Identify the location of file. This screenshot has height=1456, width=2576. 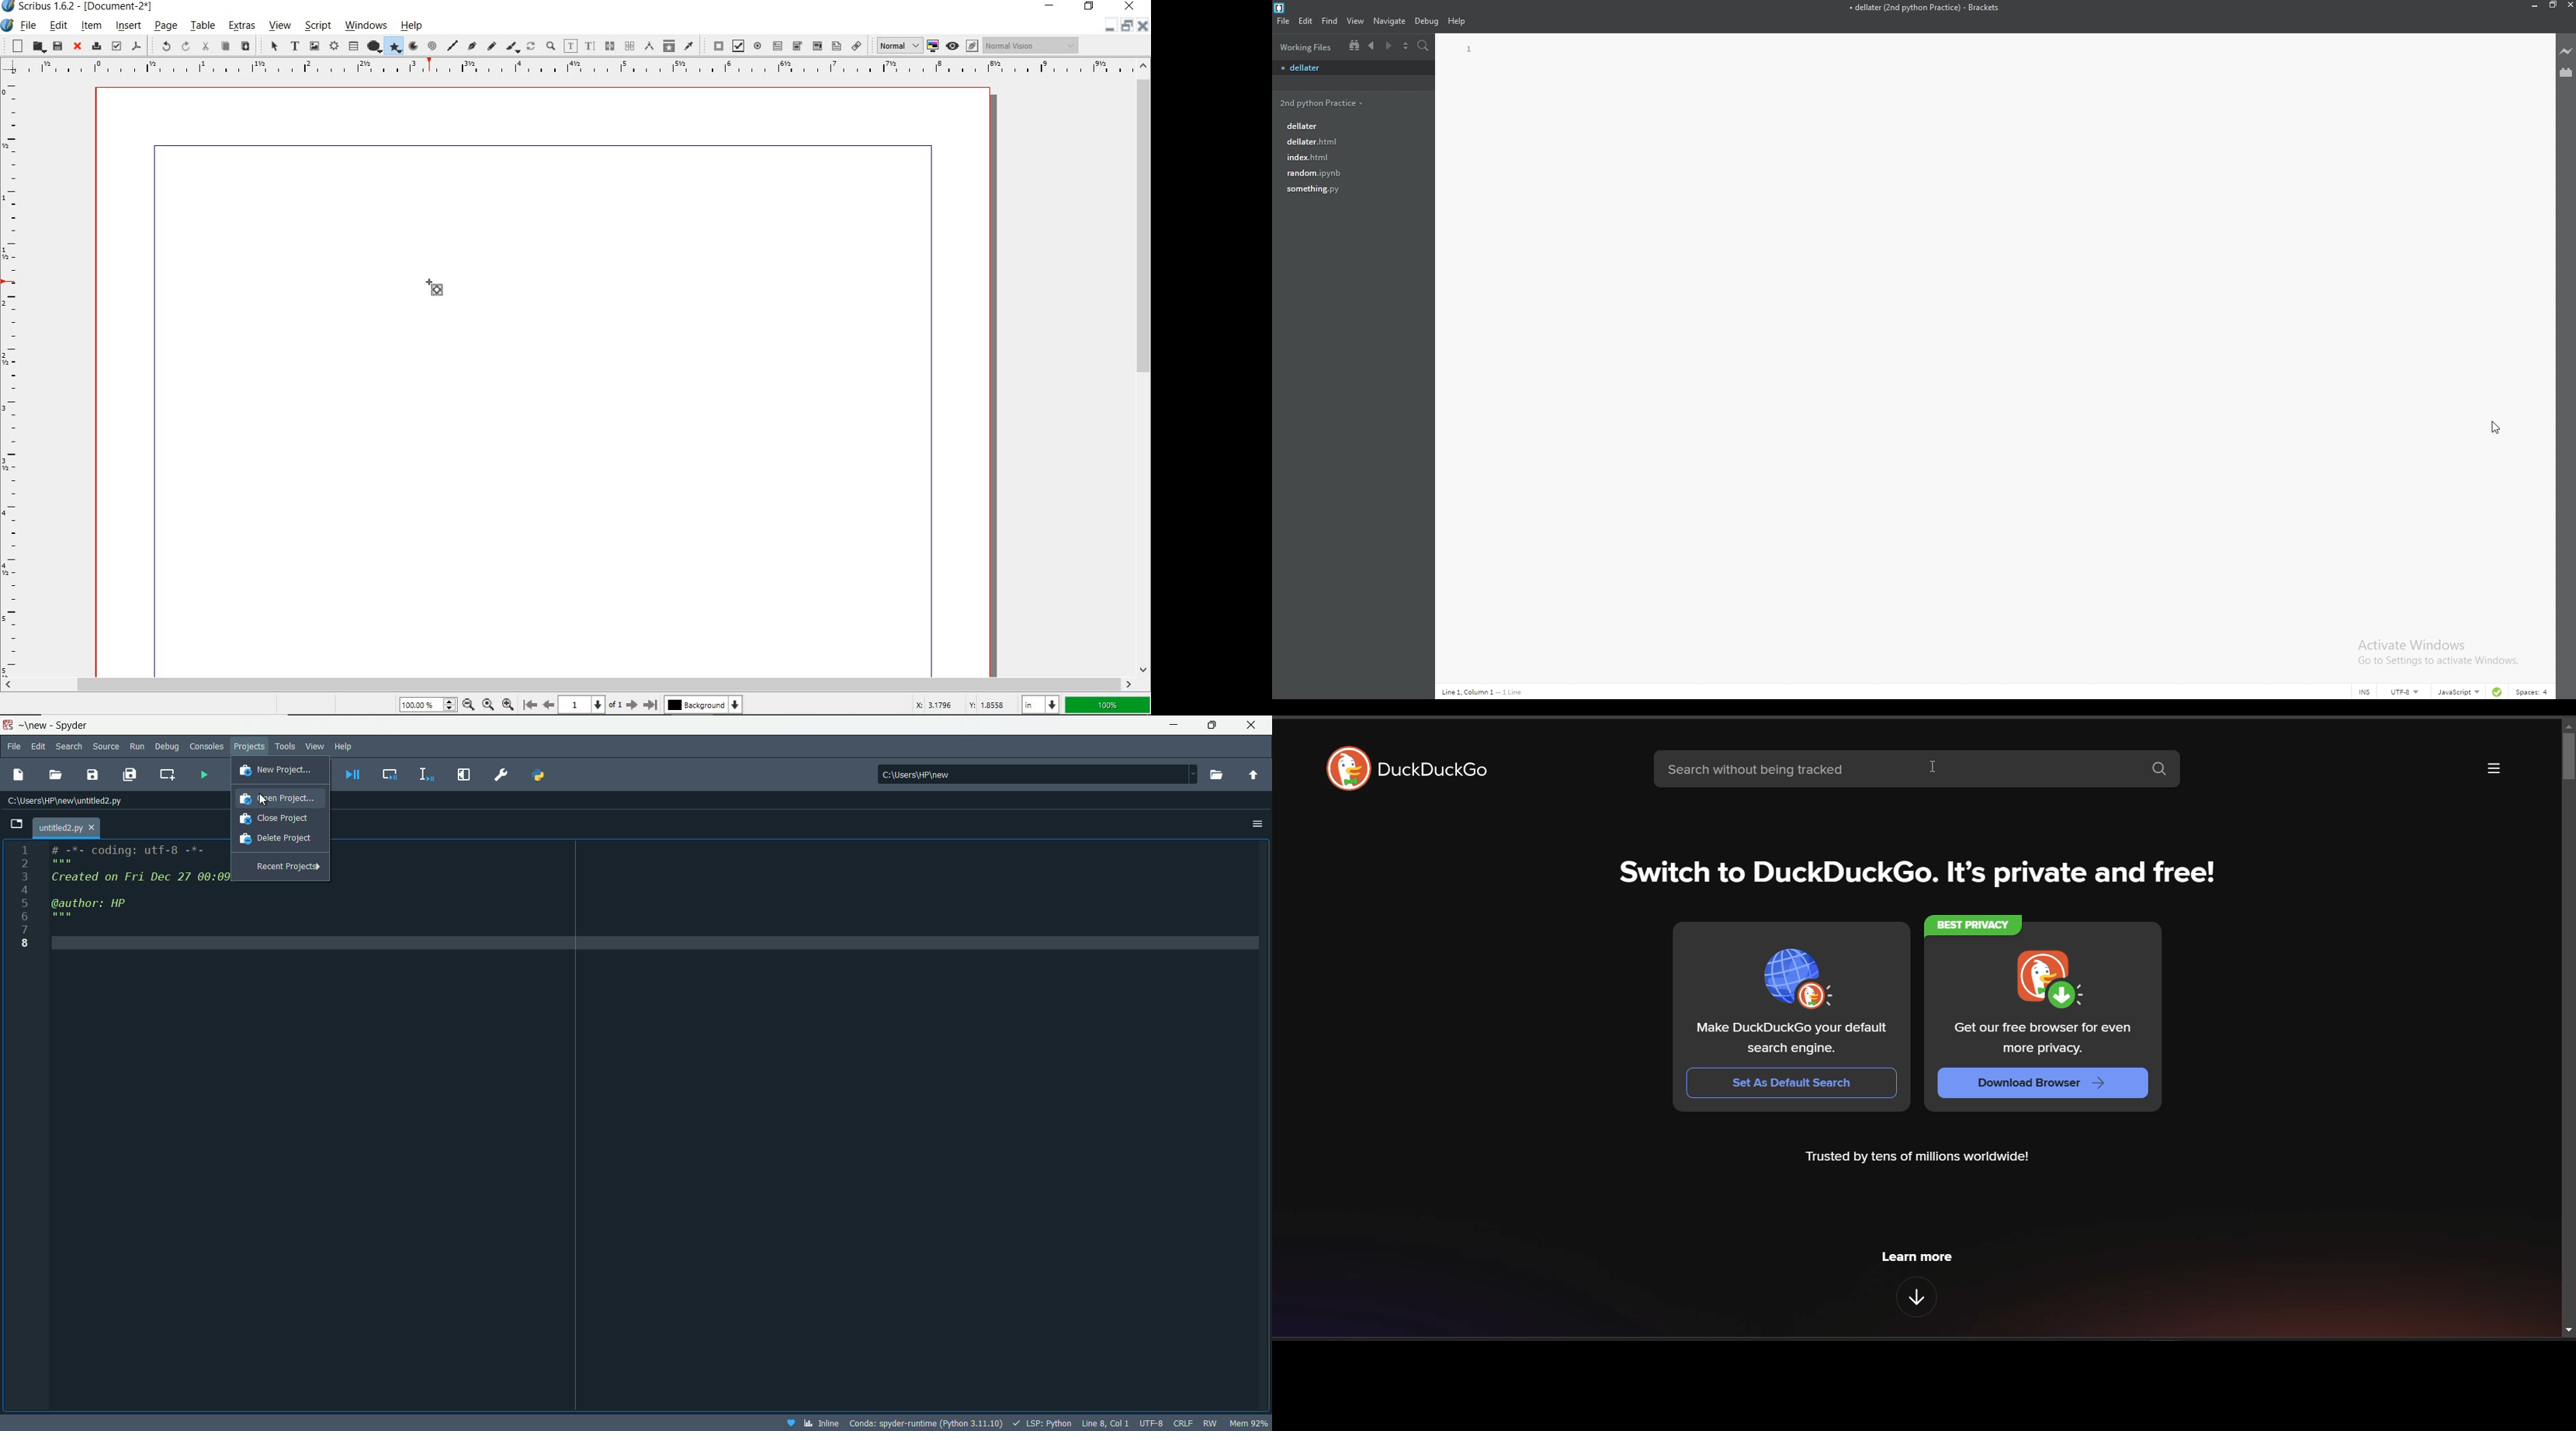
(1347, 157).